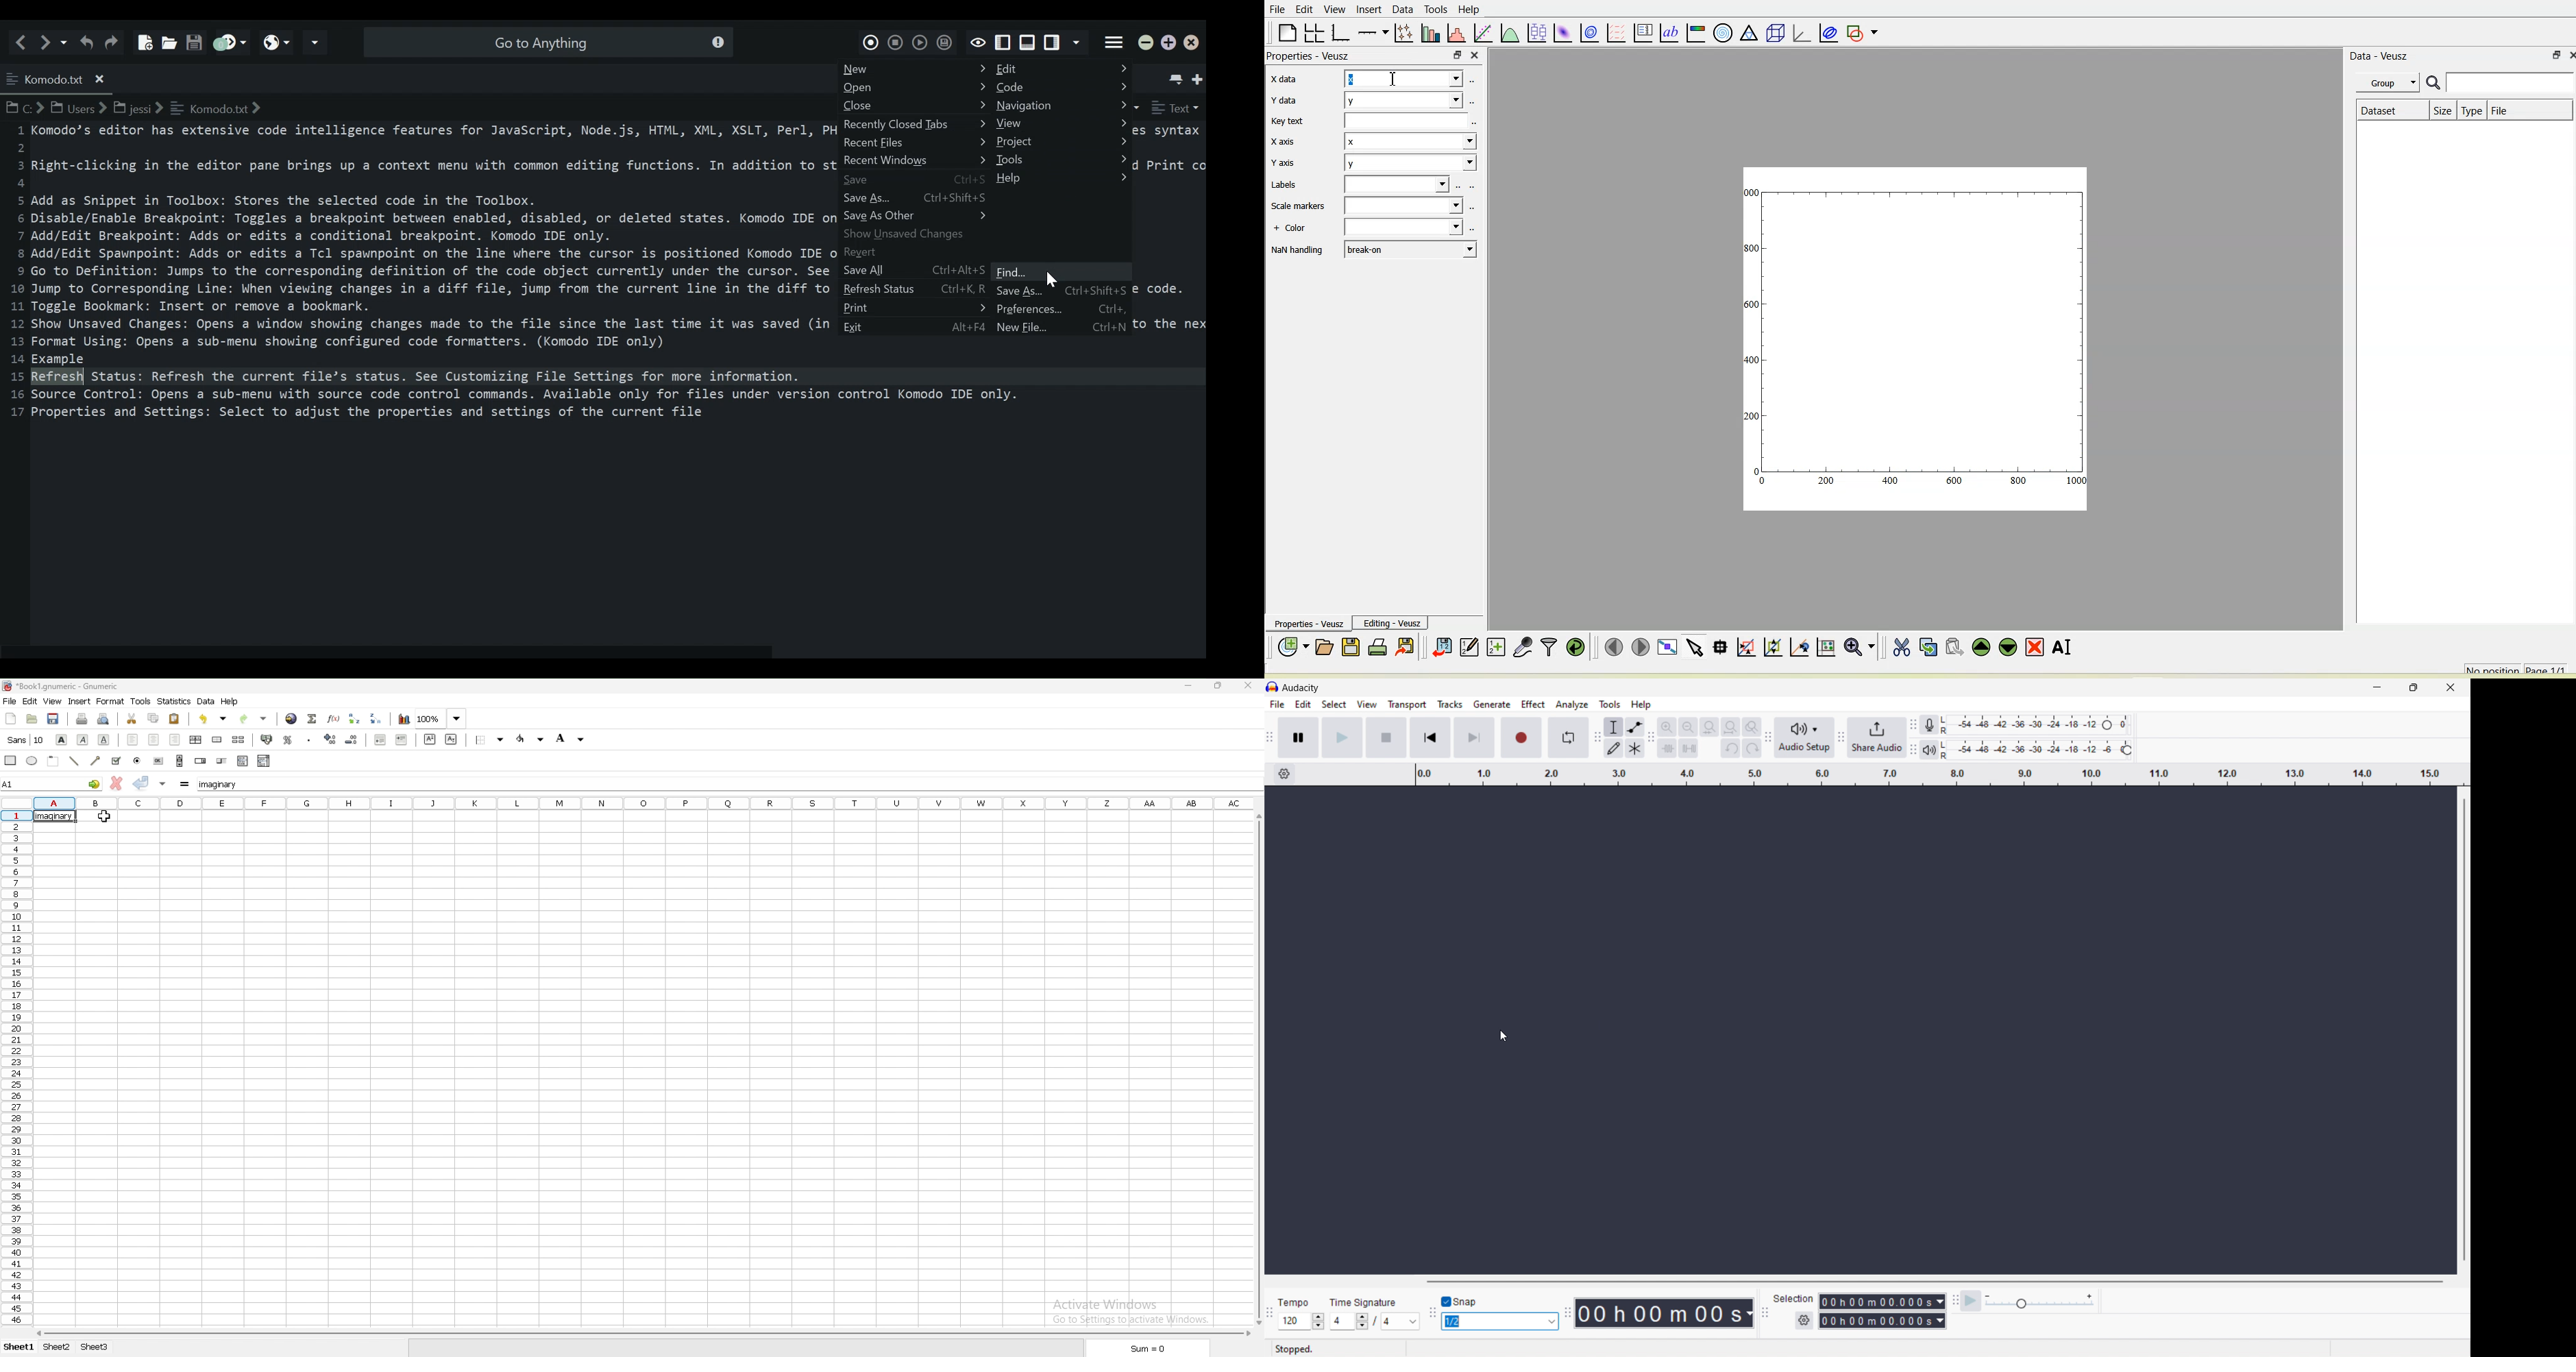 The width and height of the screenshot is (2576, 1372). Describe the element at coordinates (11, 719) in the screenshot. I see `new` at that location.